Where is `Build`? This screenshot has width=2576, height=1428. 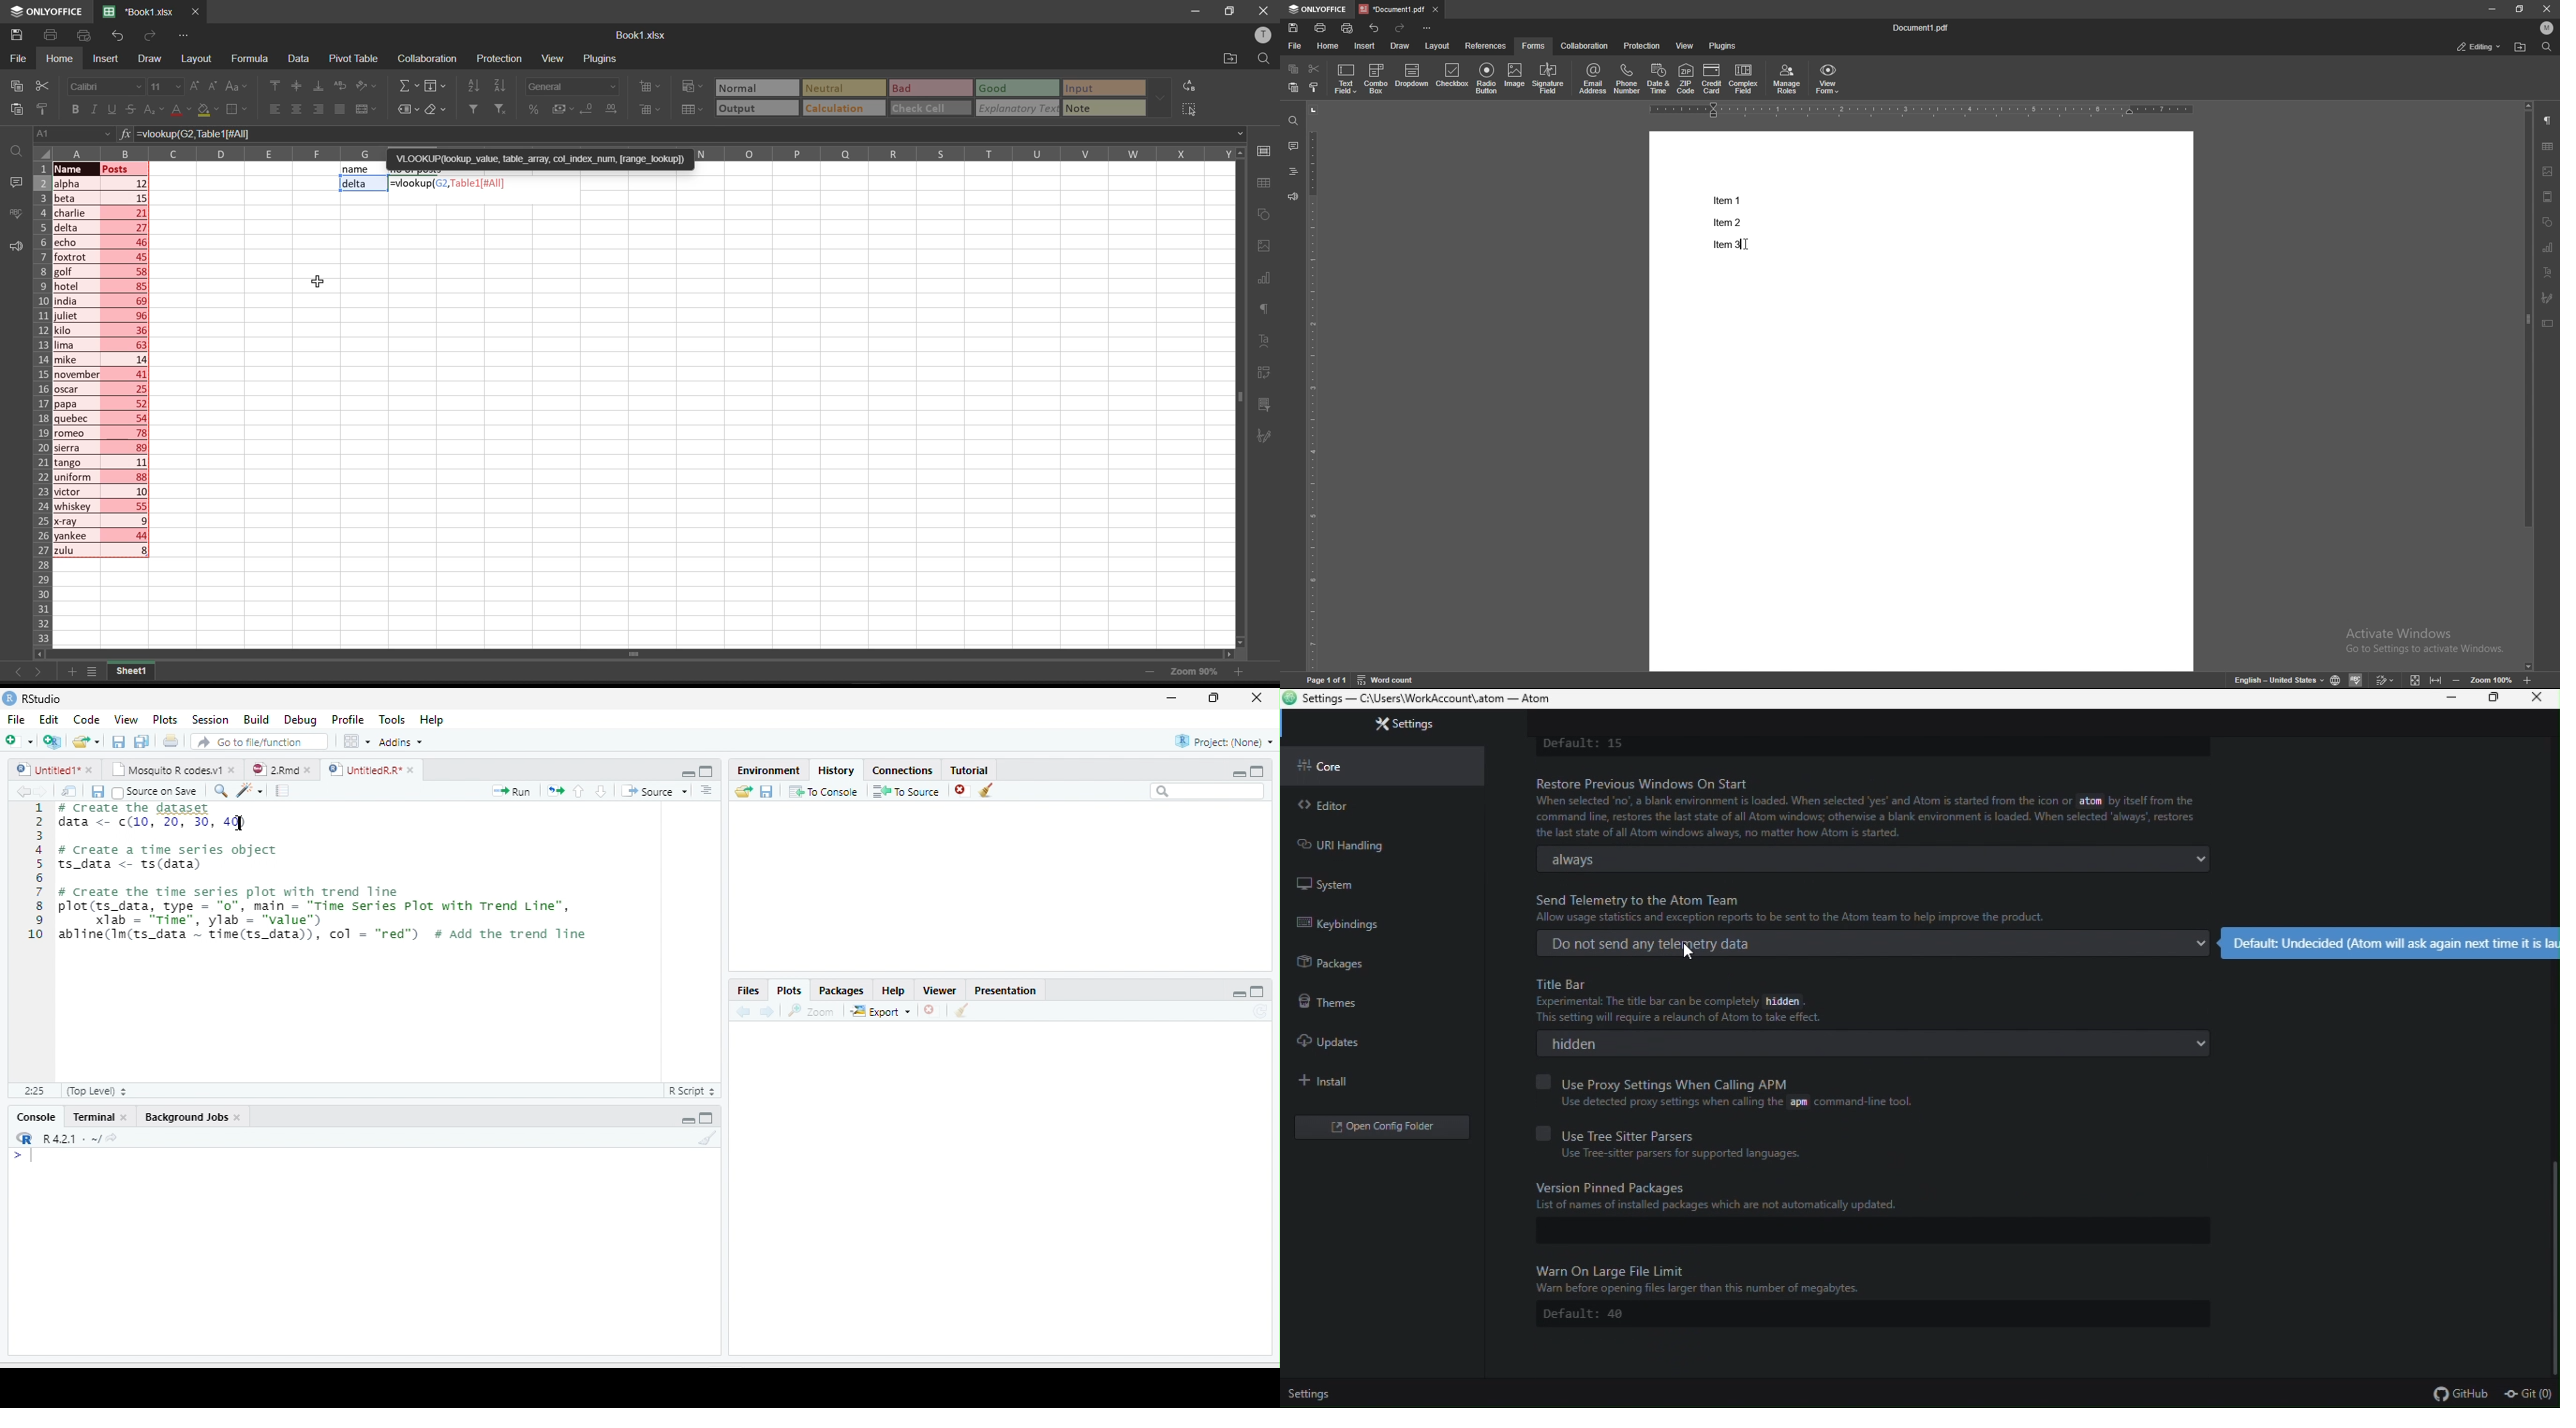
Build is located at coordinates (256, 719).